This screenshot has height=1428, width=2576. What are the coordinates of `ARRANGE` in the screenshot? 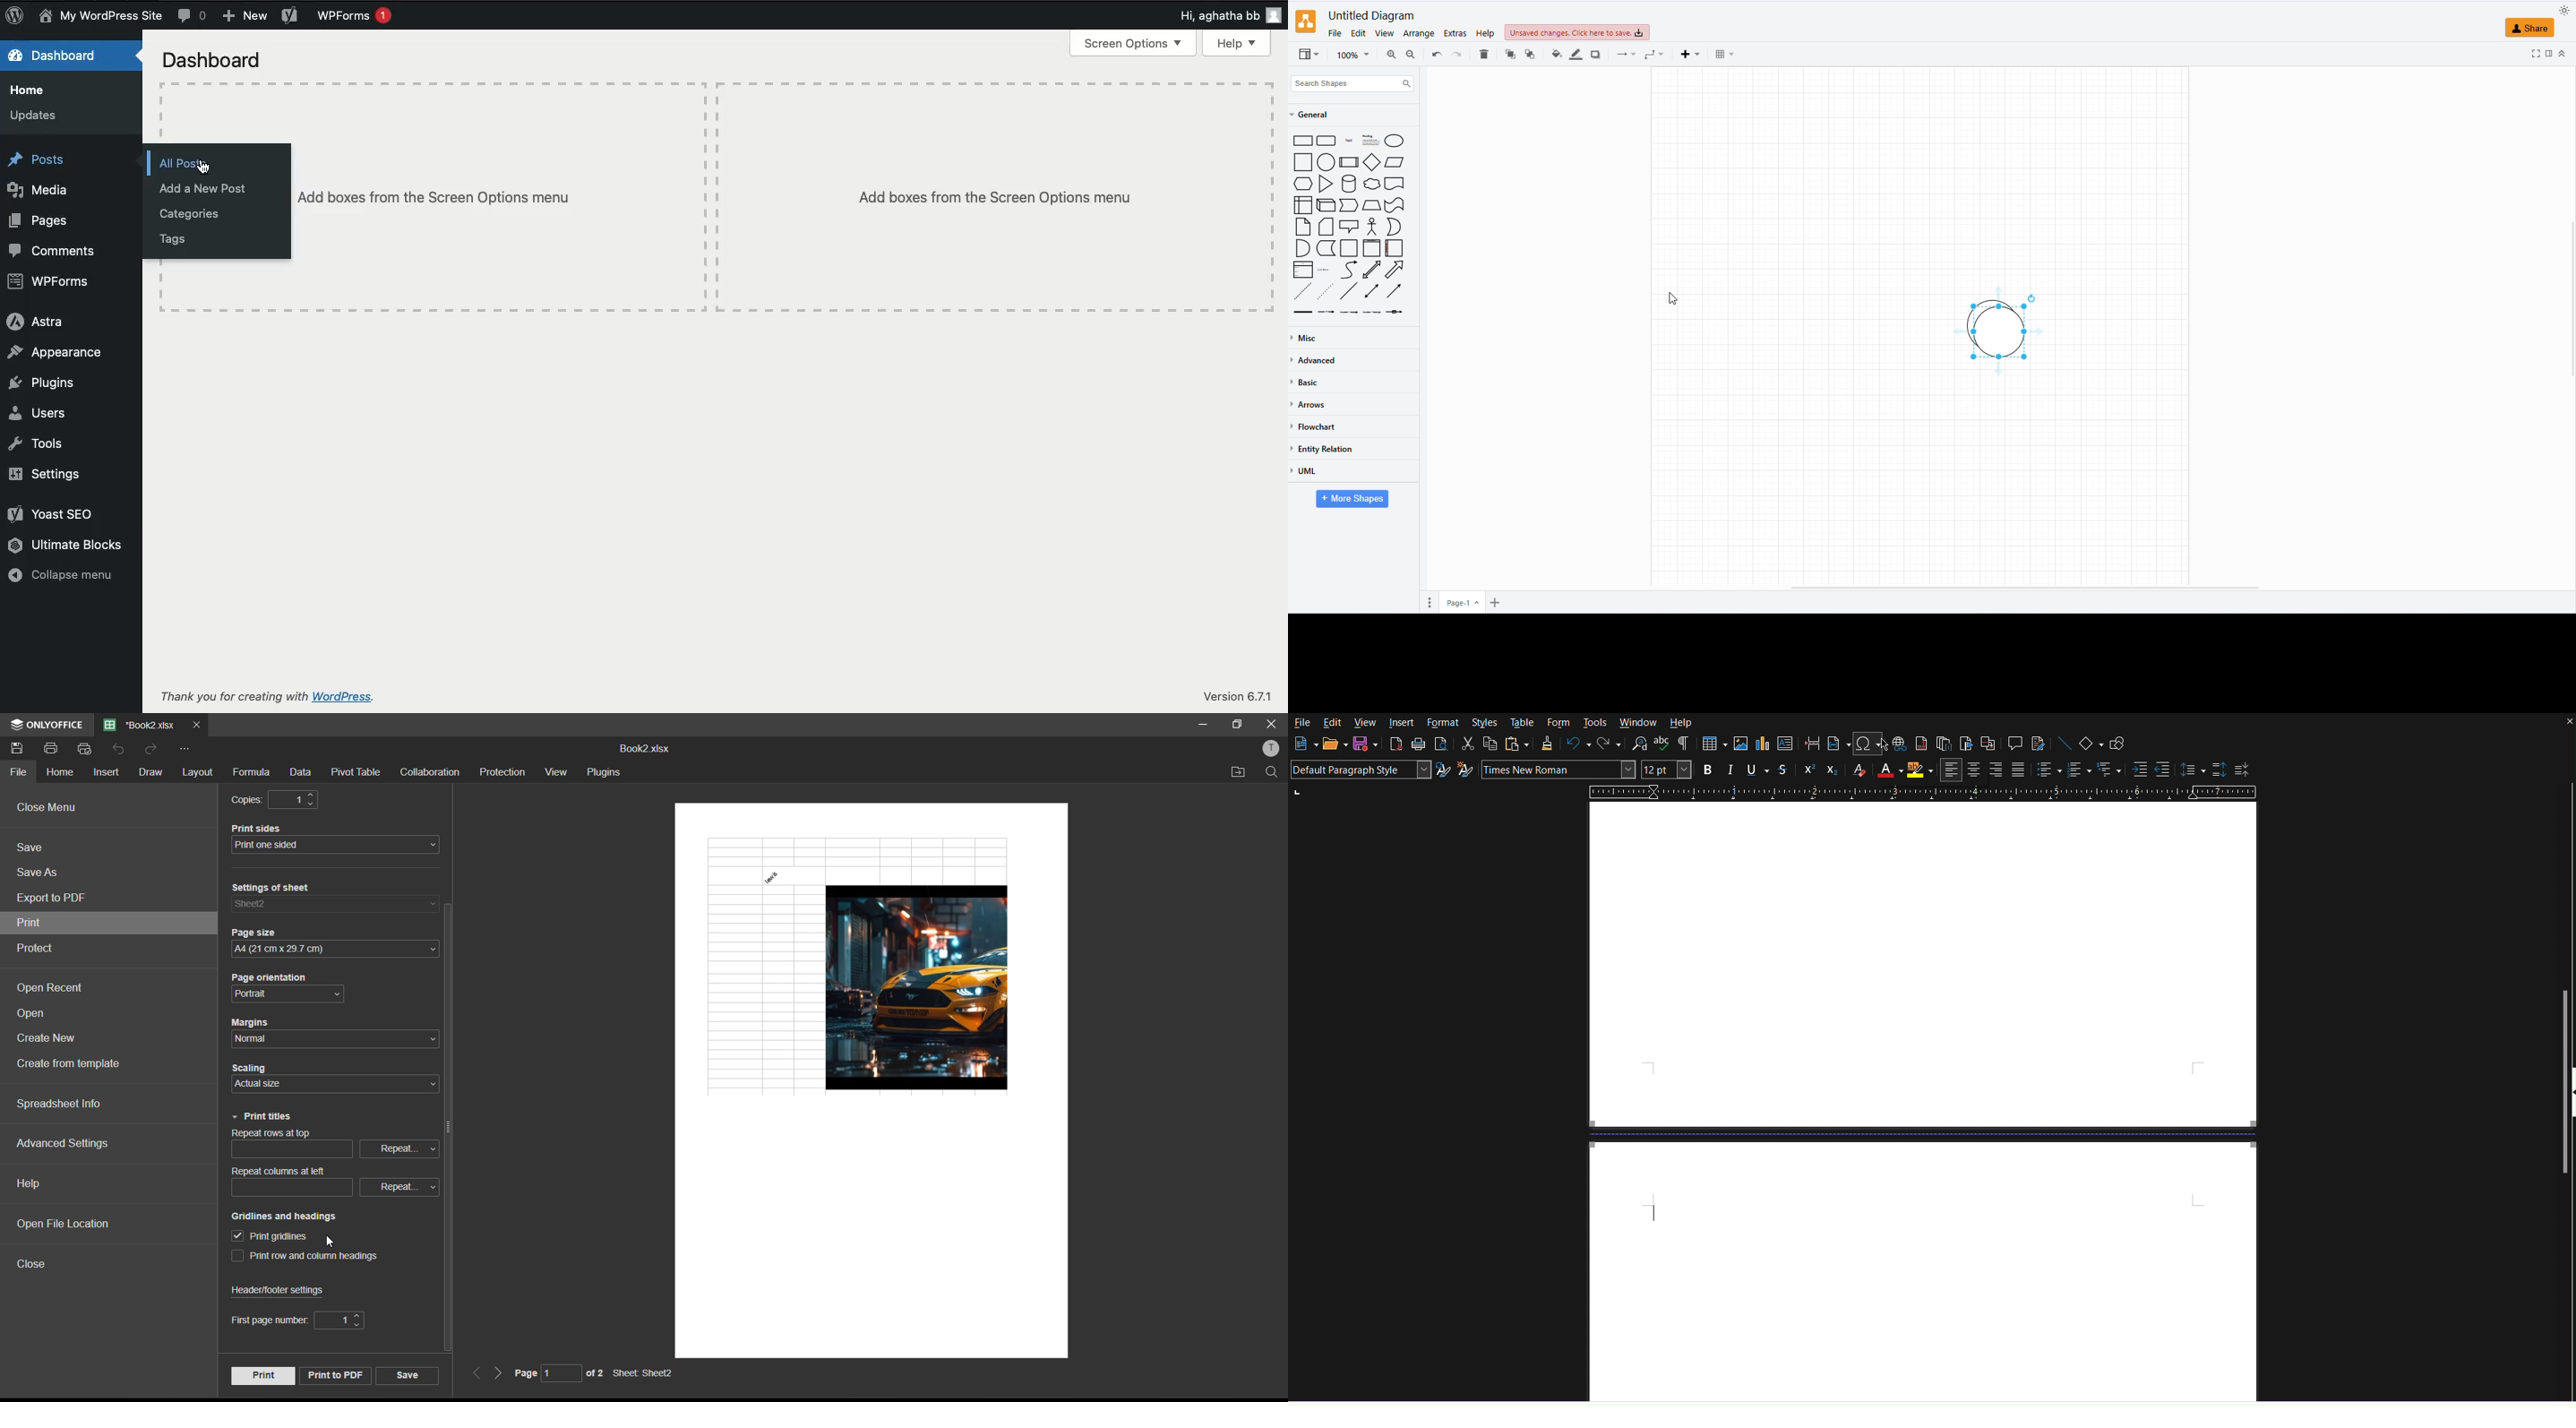 It's located at (1418, 35).